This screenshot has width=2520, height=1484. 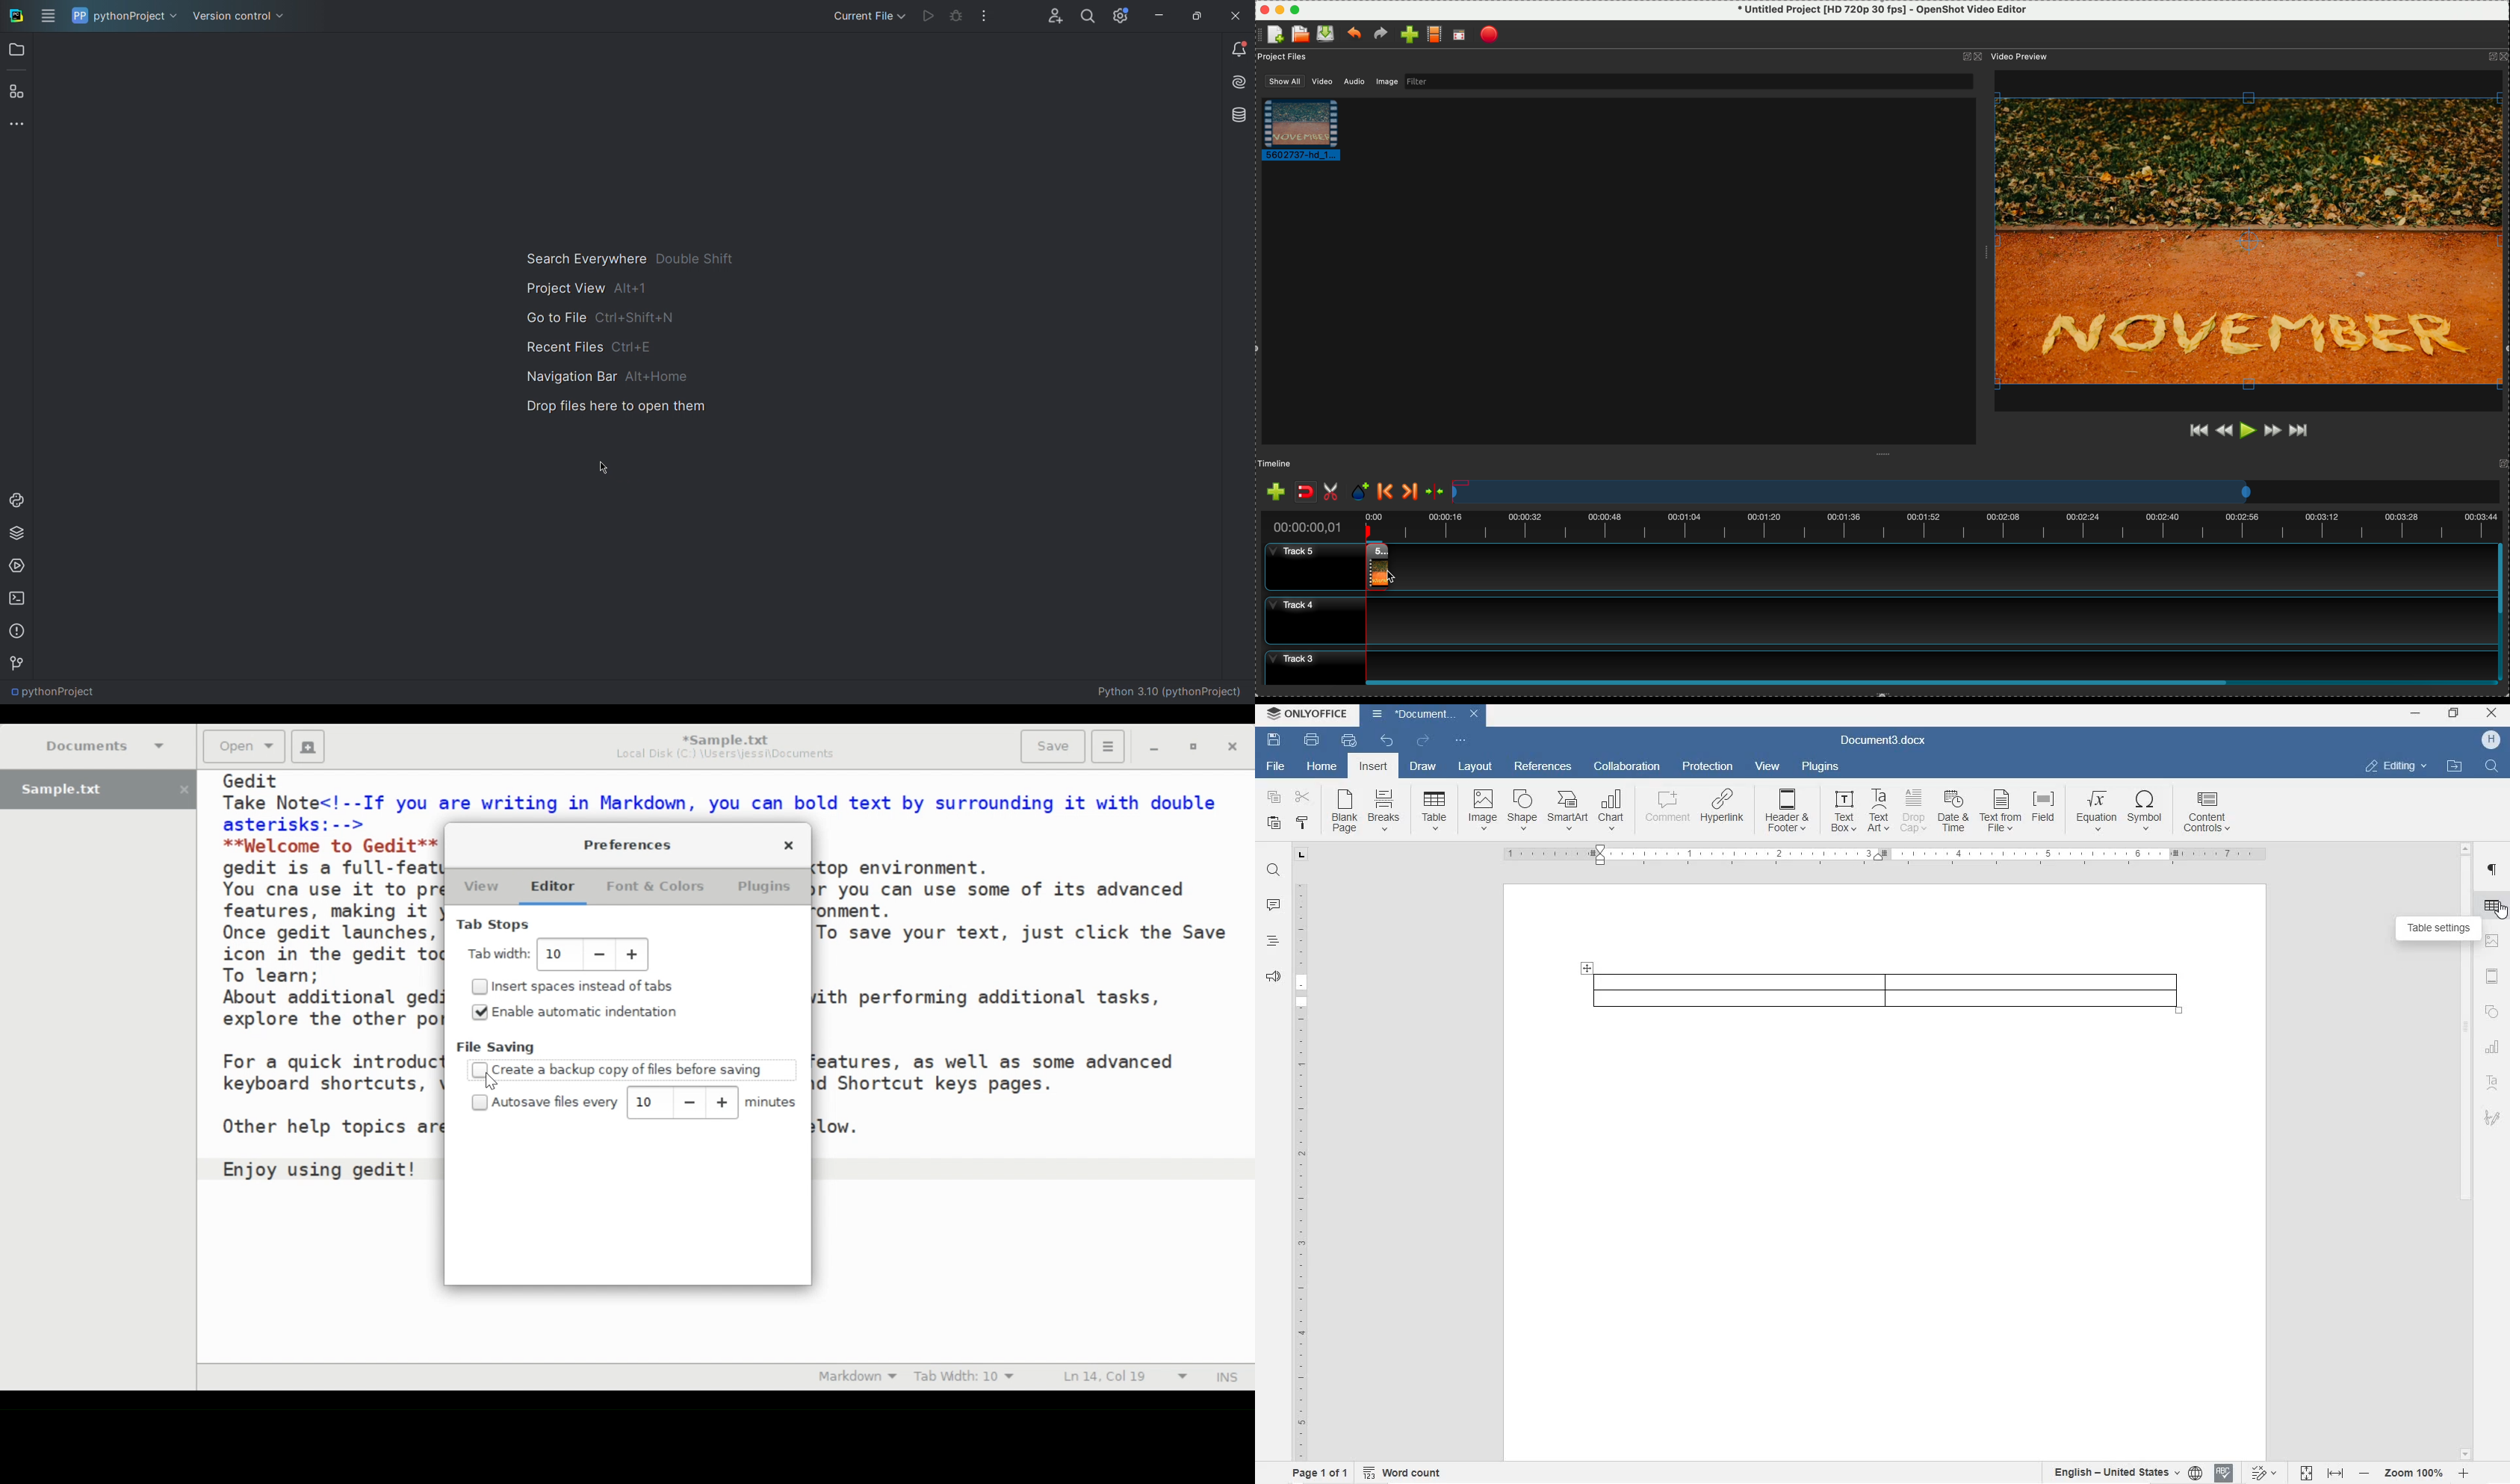 What do you see at coordinates (1883, 10) in the screenshot?
I see `* Untitled Project [HD 720p 30 fps] - OpenShot Video Editor` at bounding box center [1883, 10].